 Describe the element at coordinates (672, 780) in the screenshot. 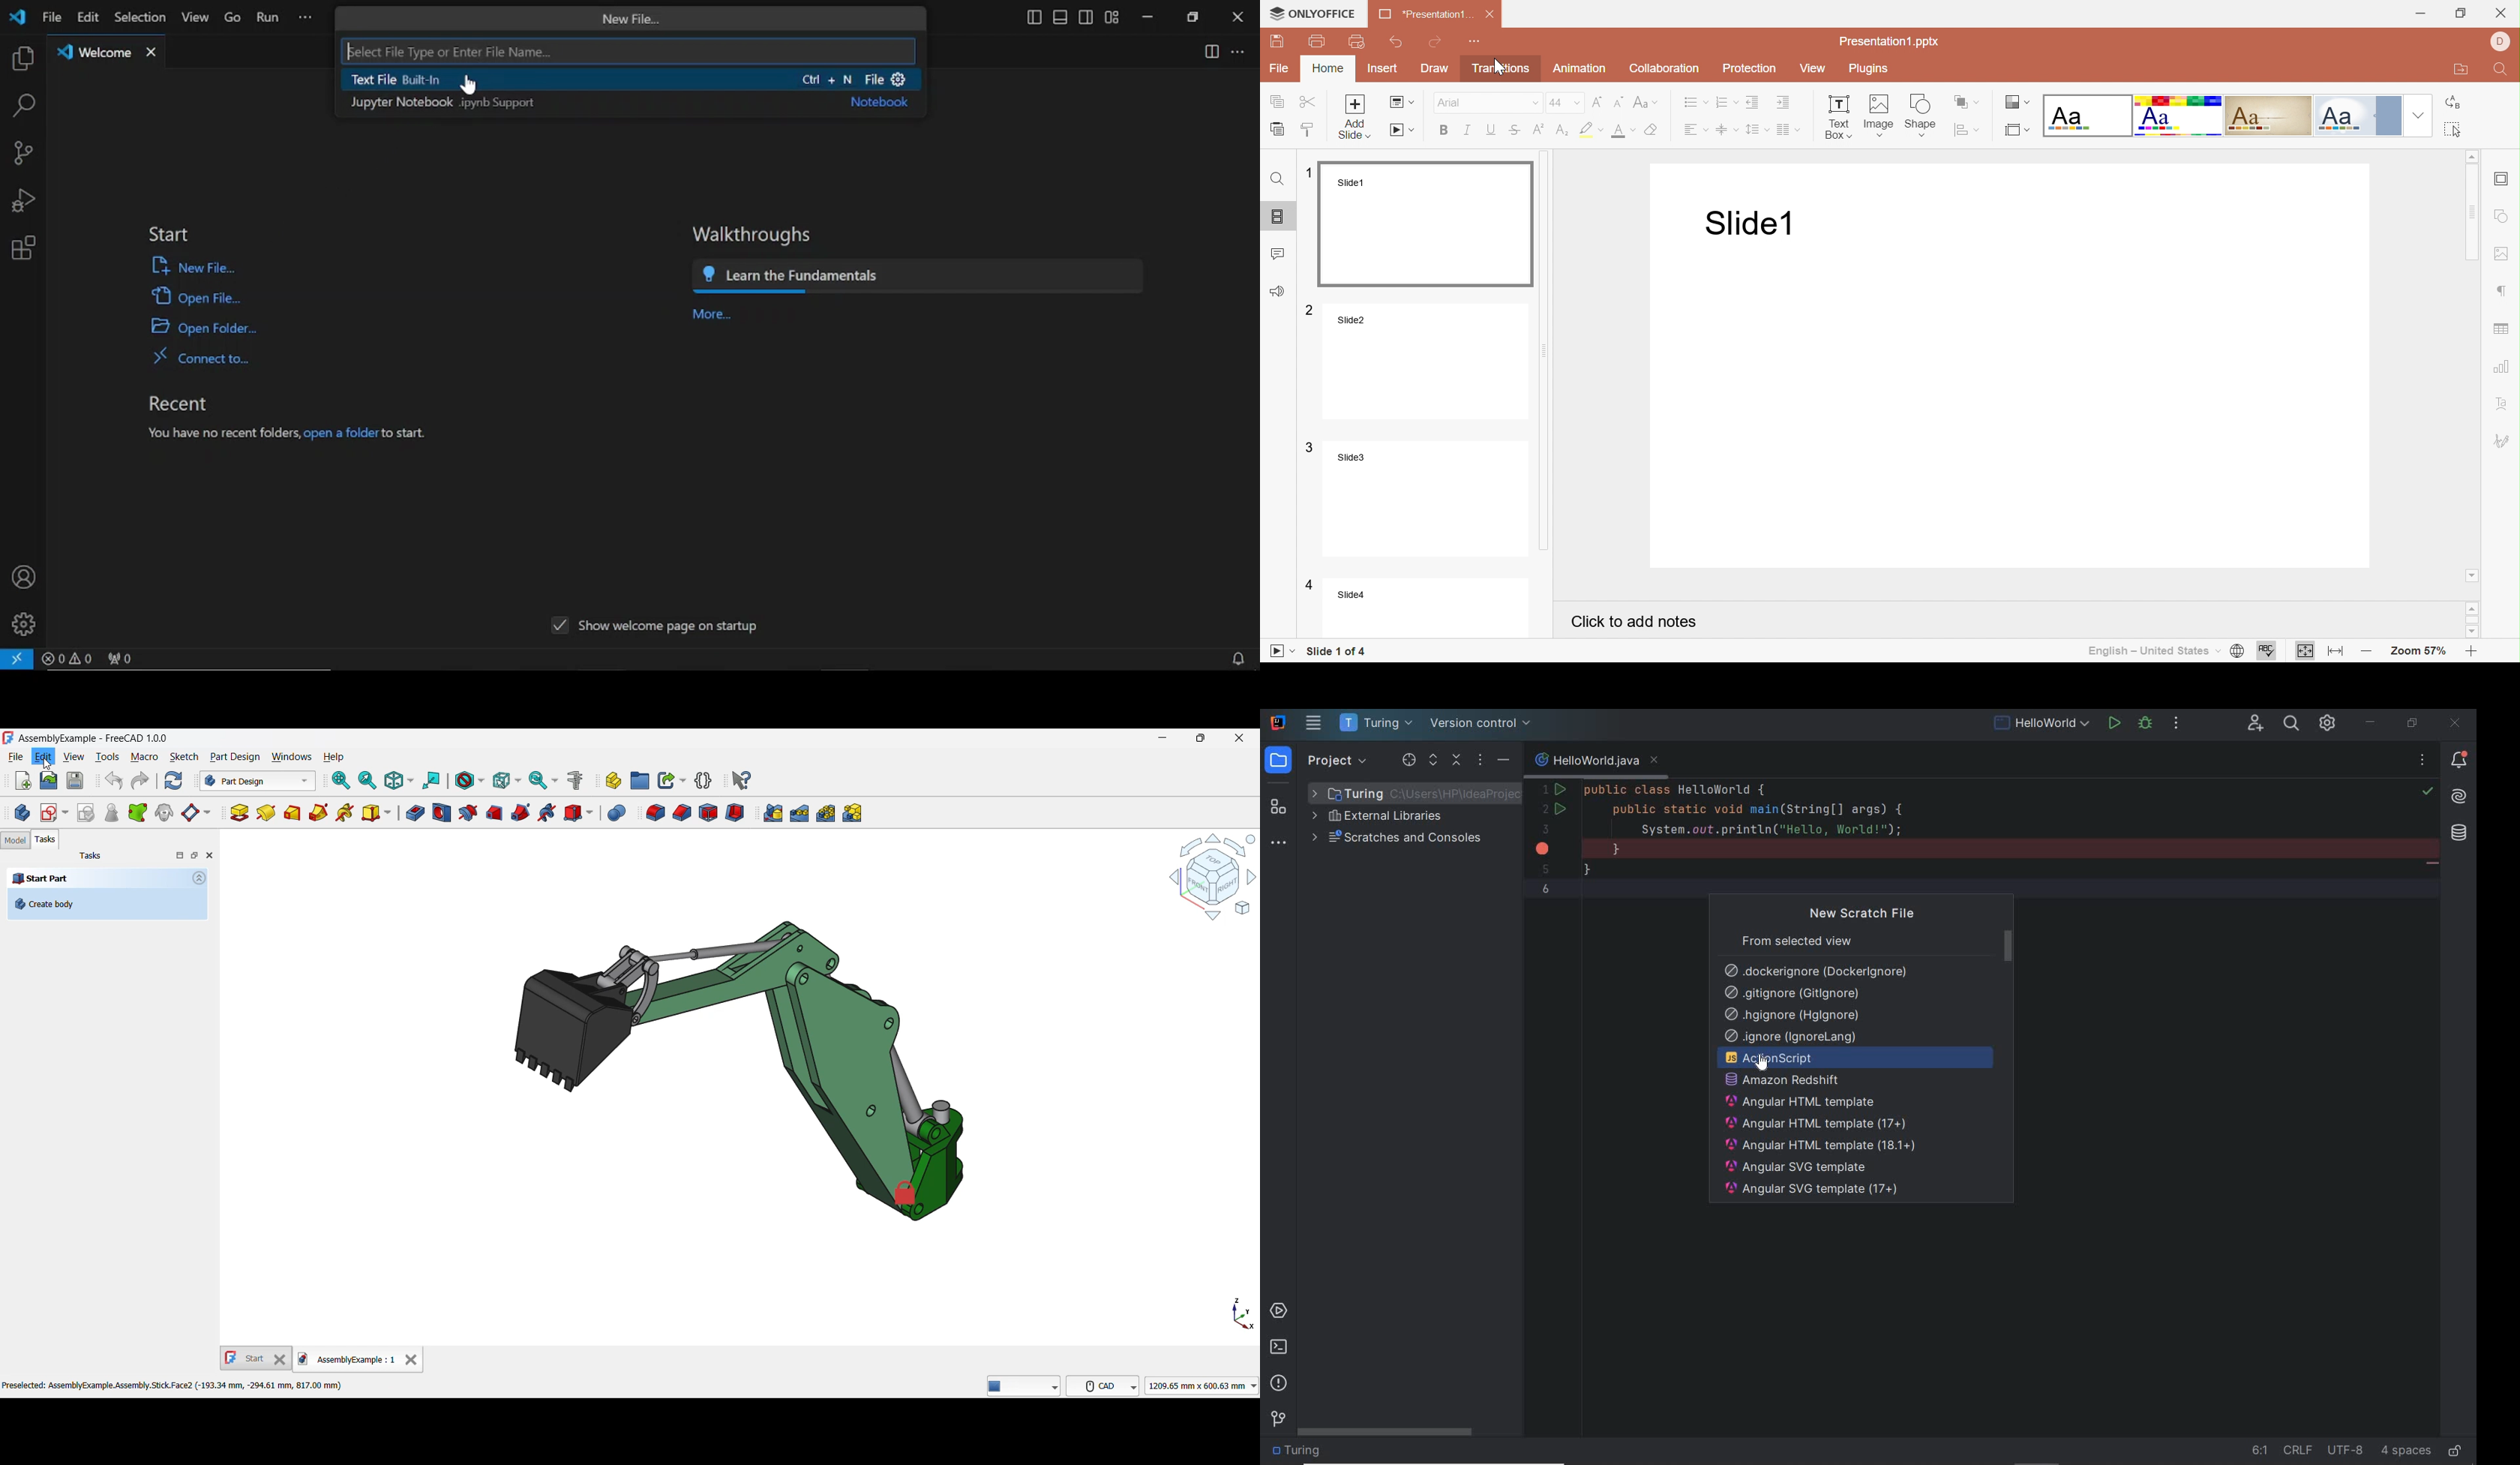

I see `Make link options` at that location.